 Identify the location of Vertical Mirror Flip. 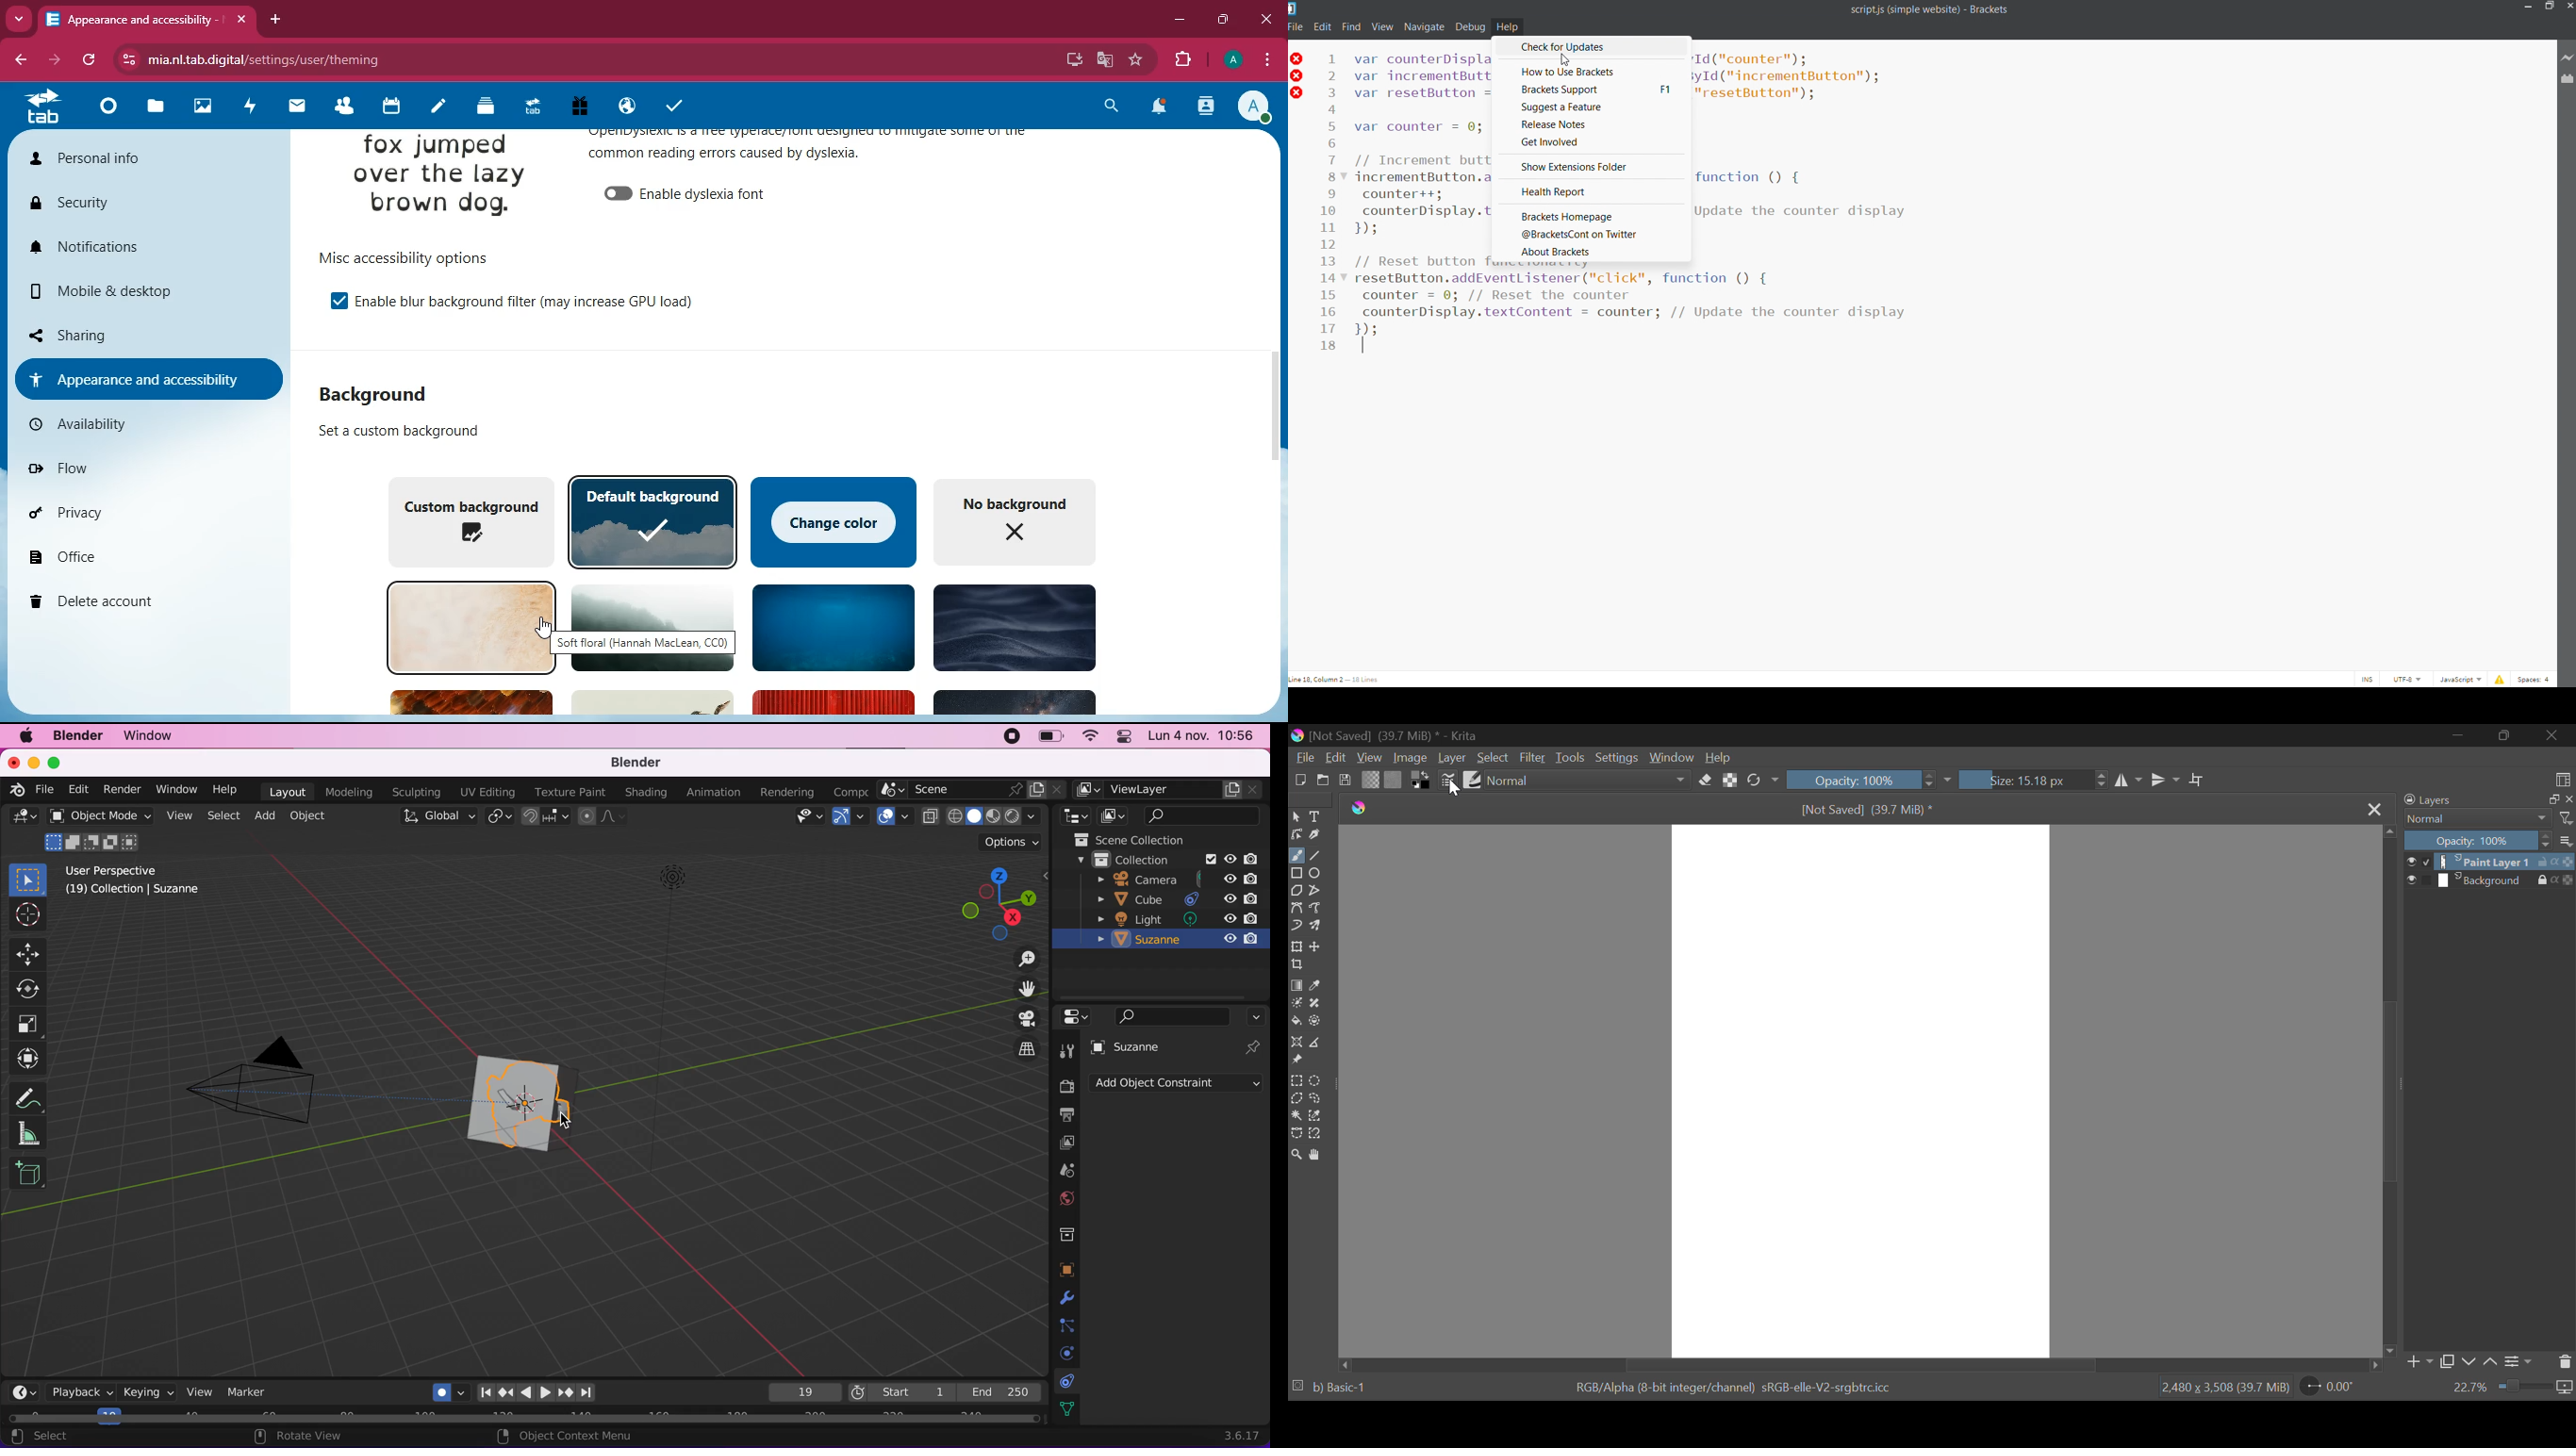
(2130, 779).